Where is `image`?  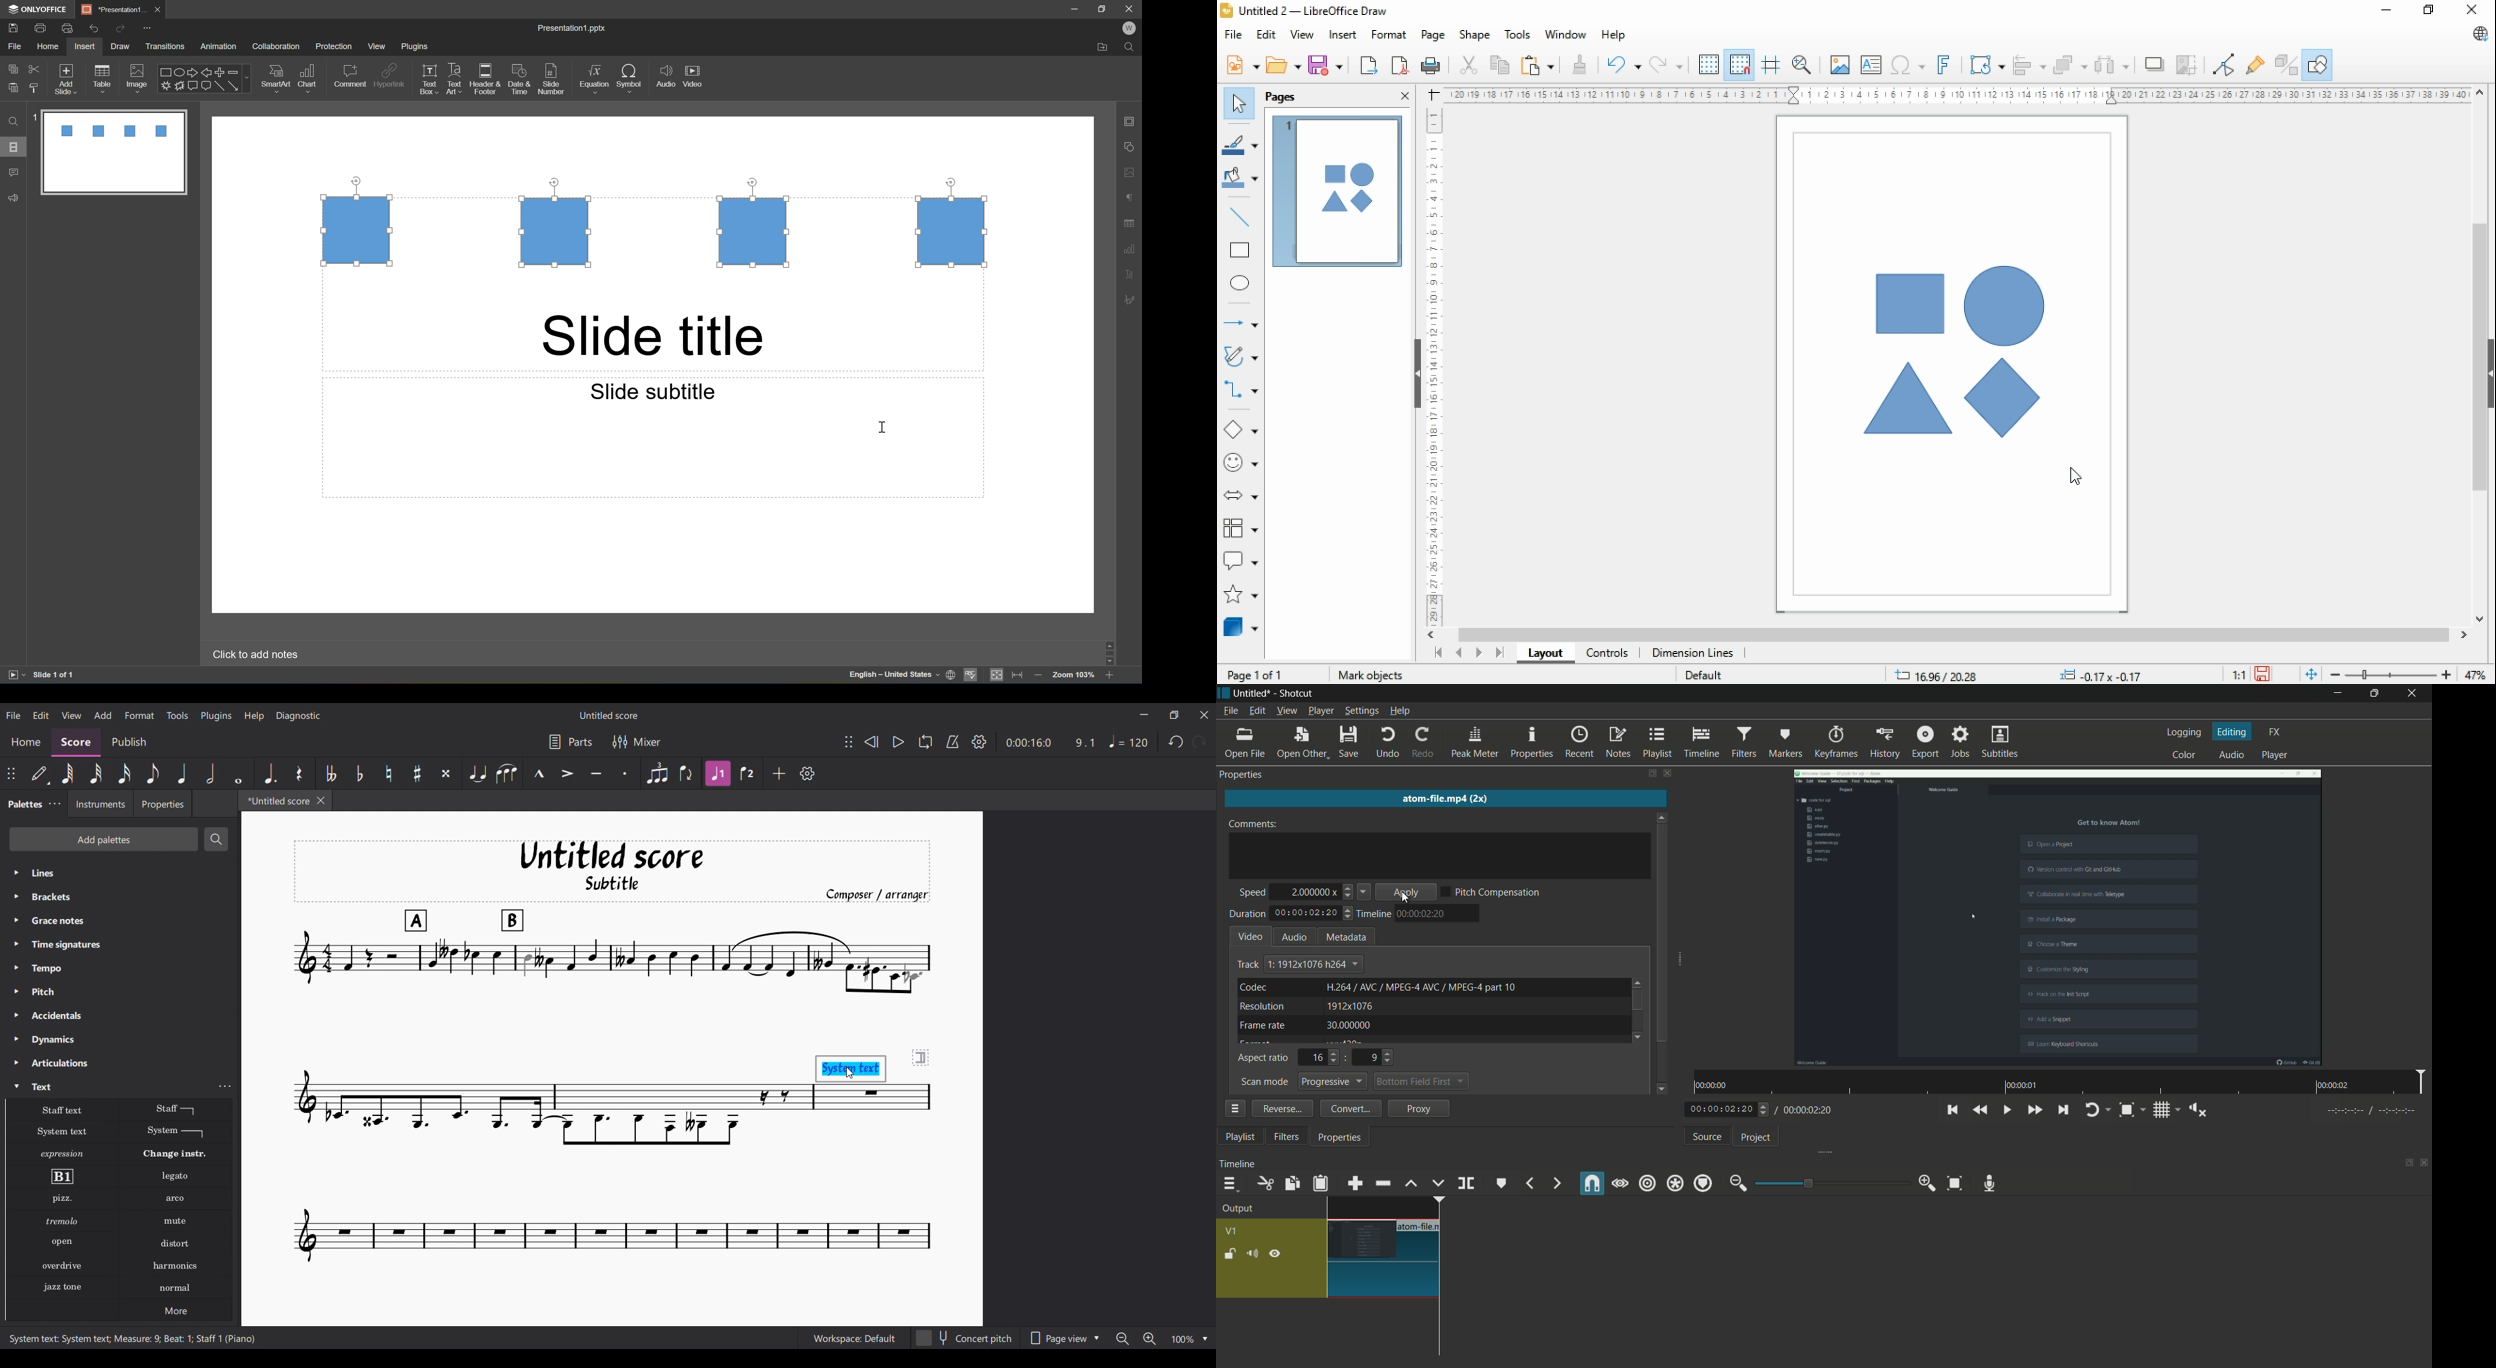 image is located at coordinates (137, 76).